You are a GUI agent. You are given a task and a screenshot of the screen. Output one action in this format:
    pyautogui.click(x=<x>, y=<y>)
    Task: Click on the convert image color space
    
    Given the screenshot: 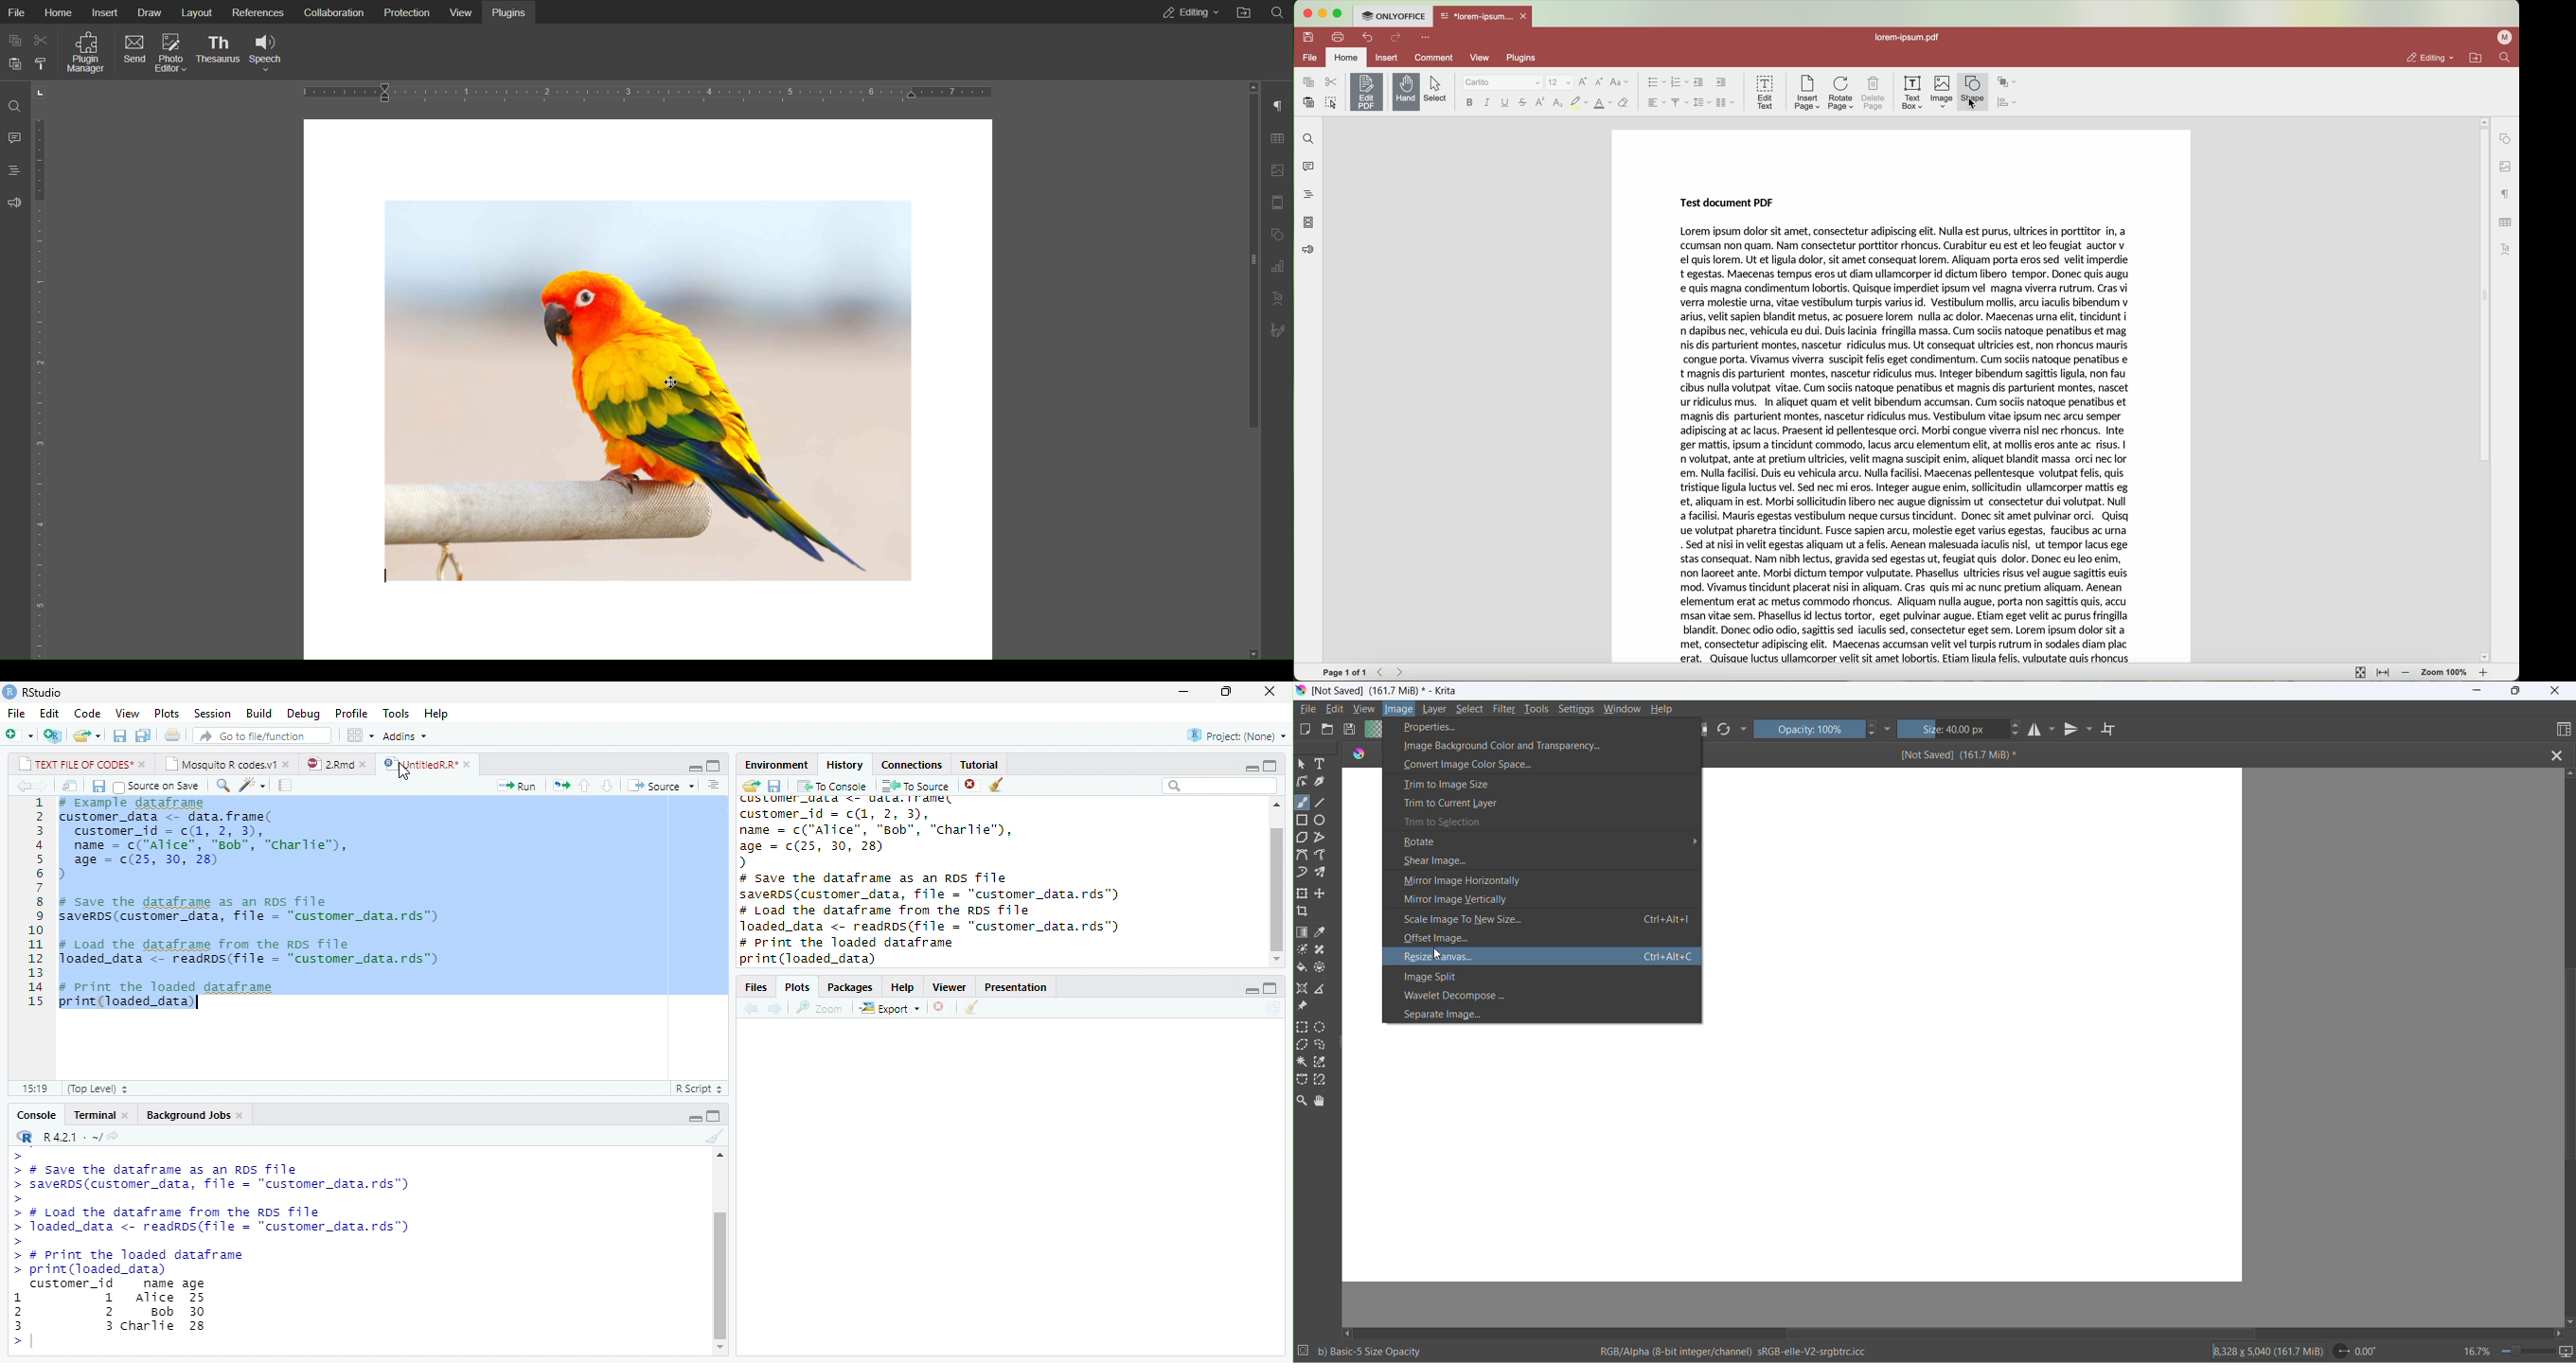 What is the action you would take?
    pyautogui.click(x=1543, y=764)
    